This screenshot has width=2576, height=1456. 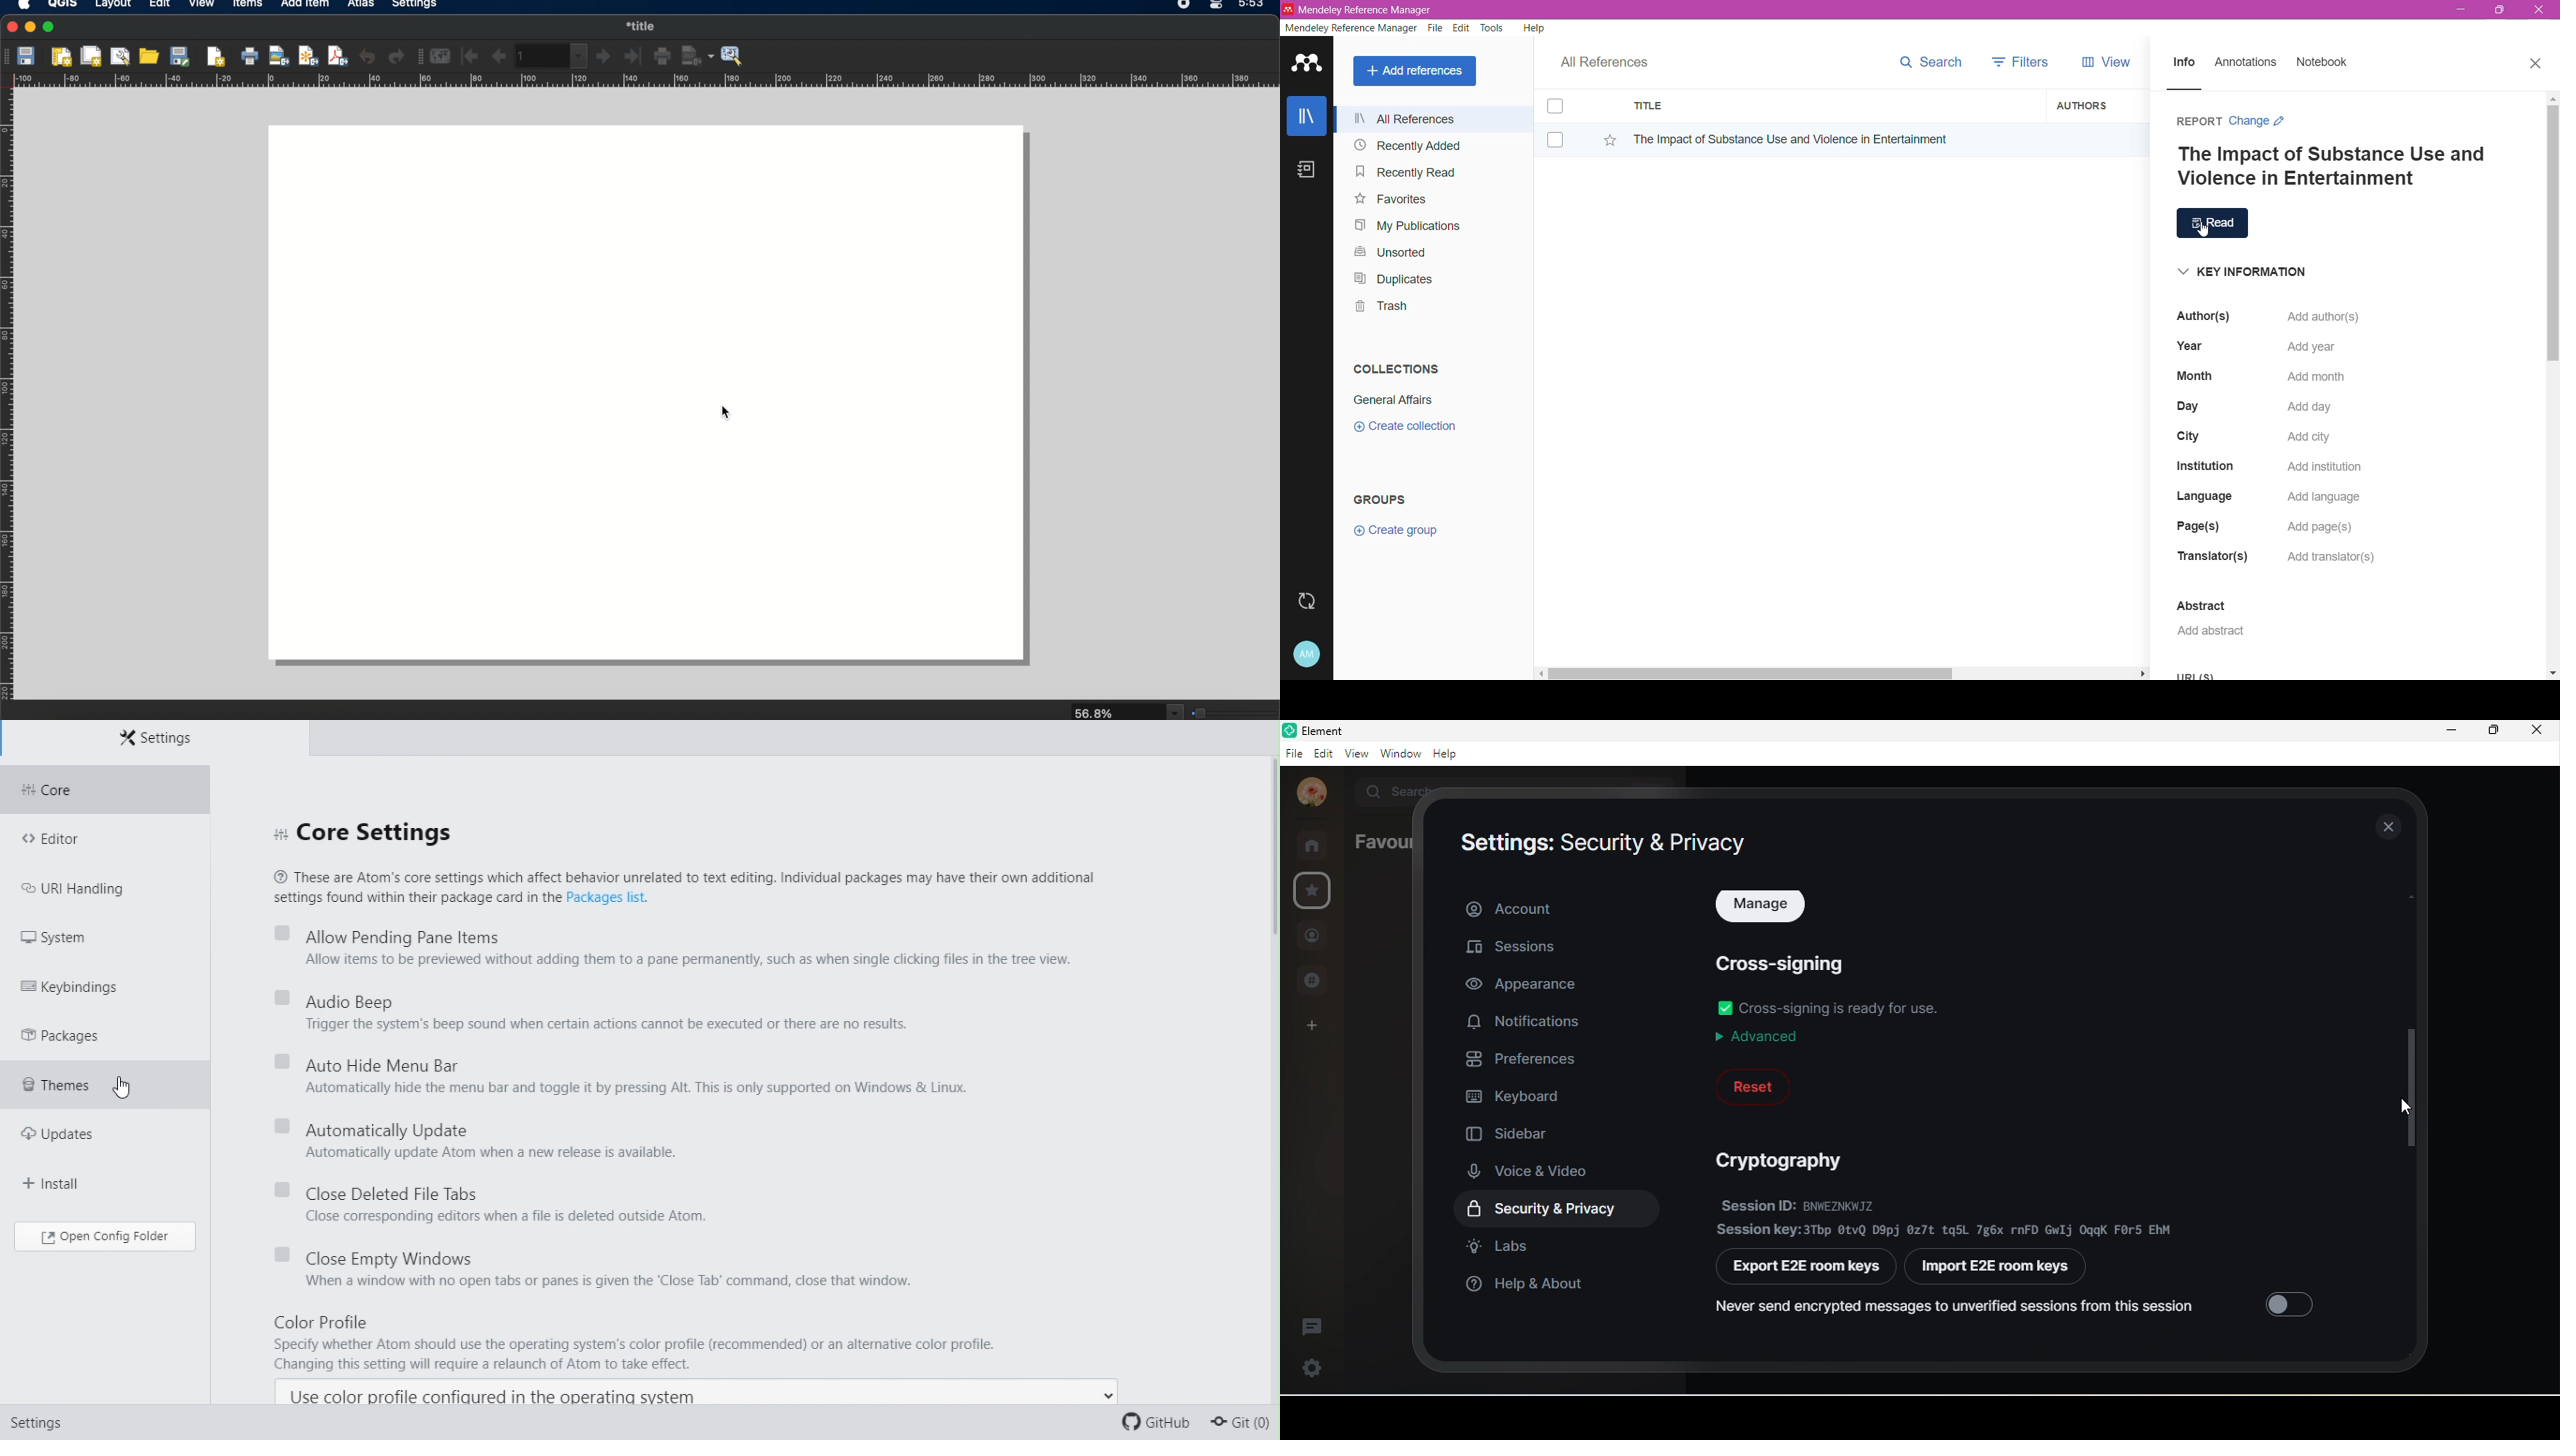 What do you see at coordinates (1830, 1204) in the screenshot?
I see `session id :bnweznkwjz` at bounding box center [1830, 1204].